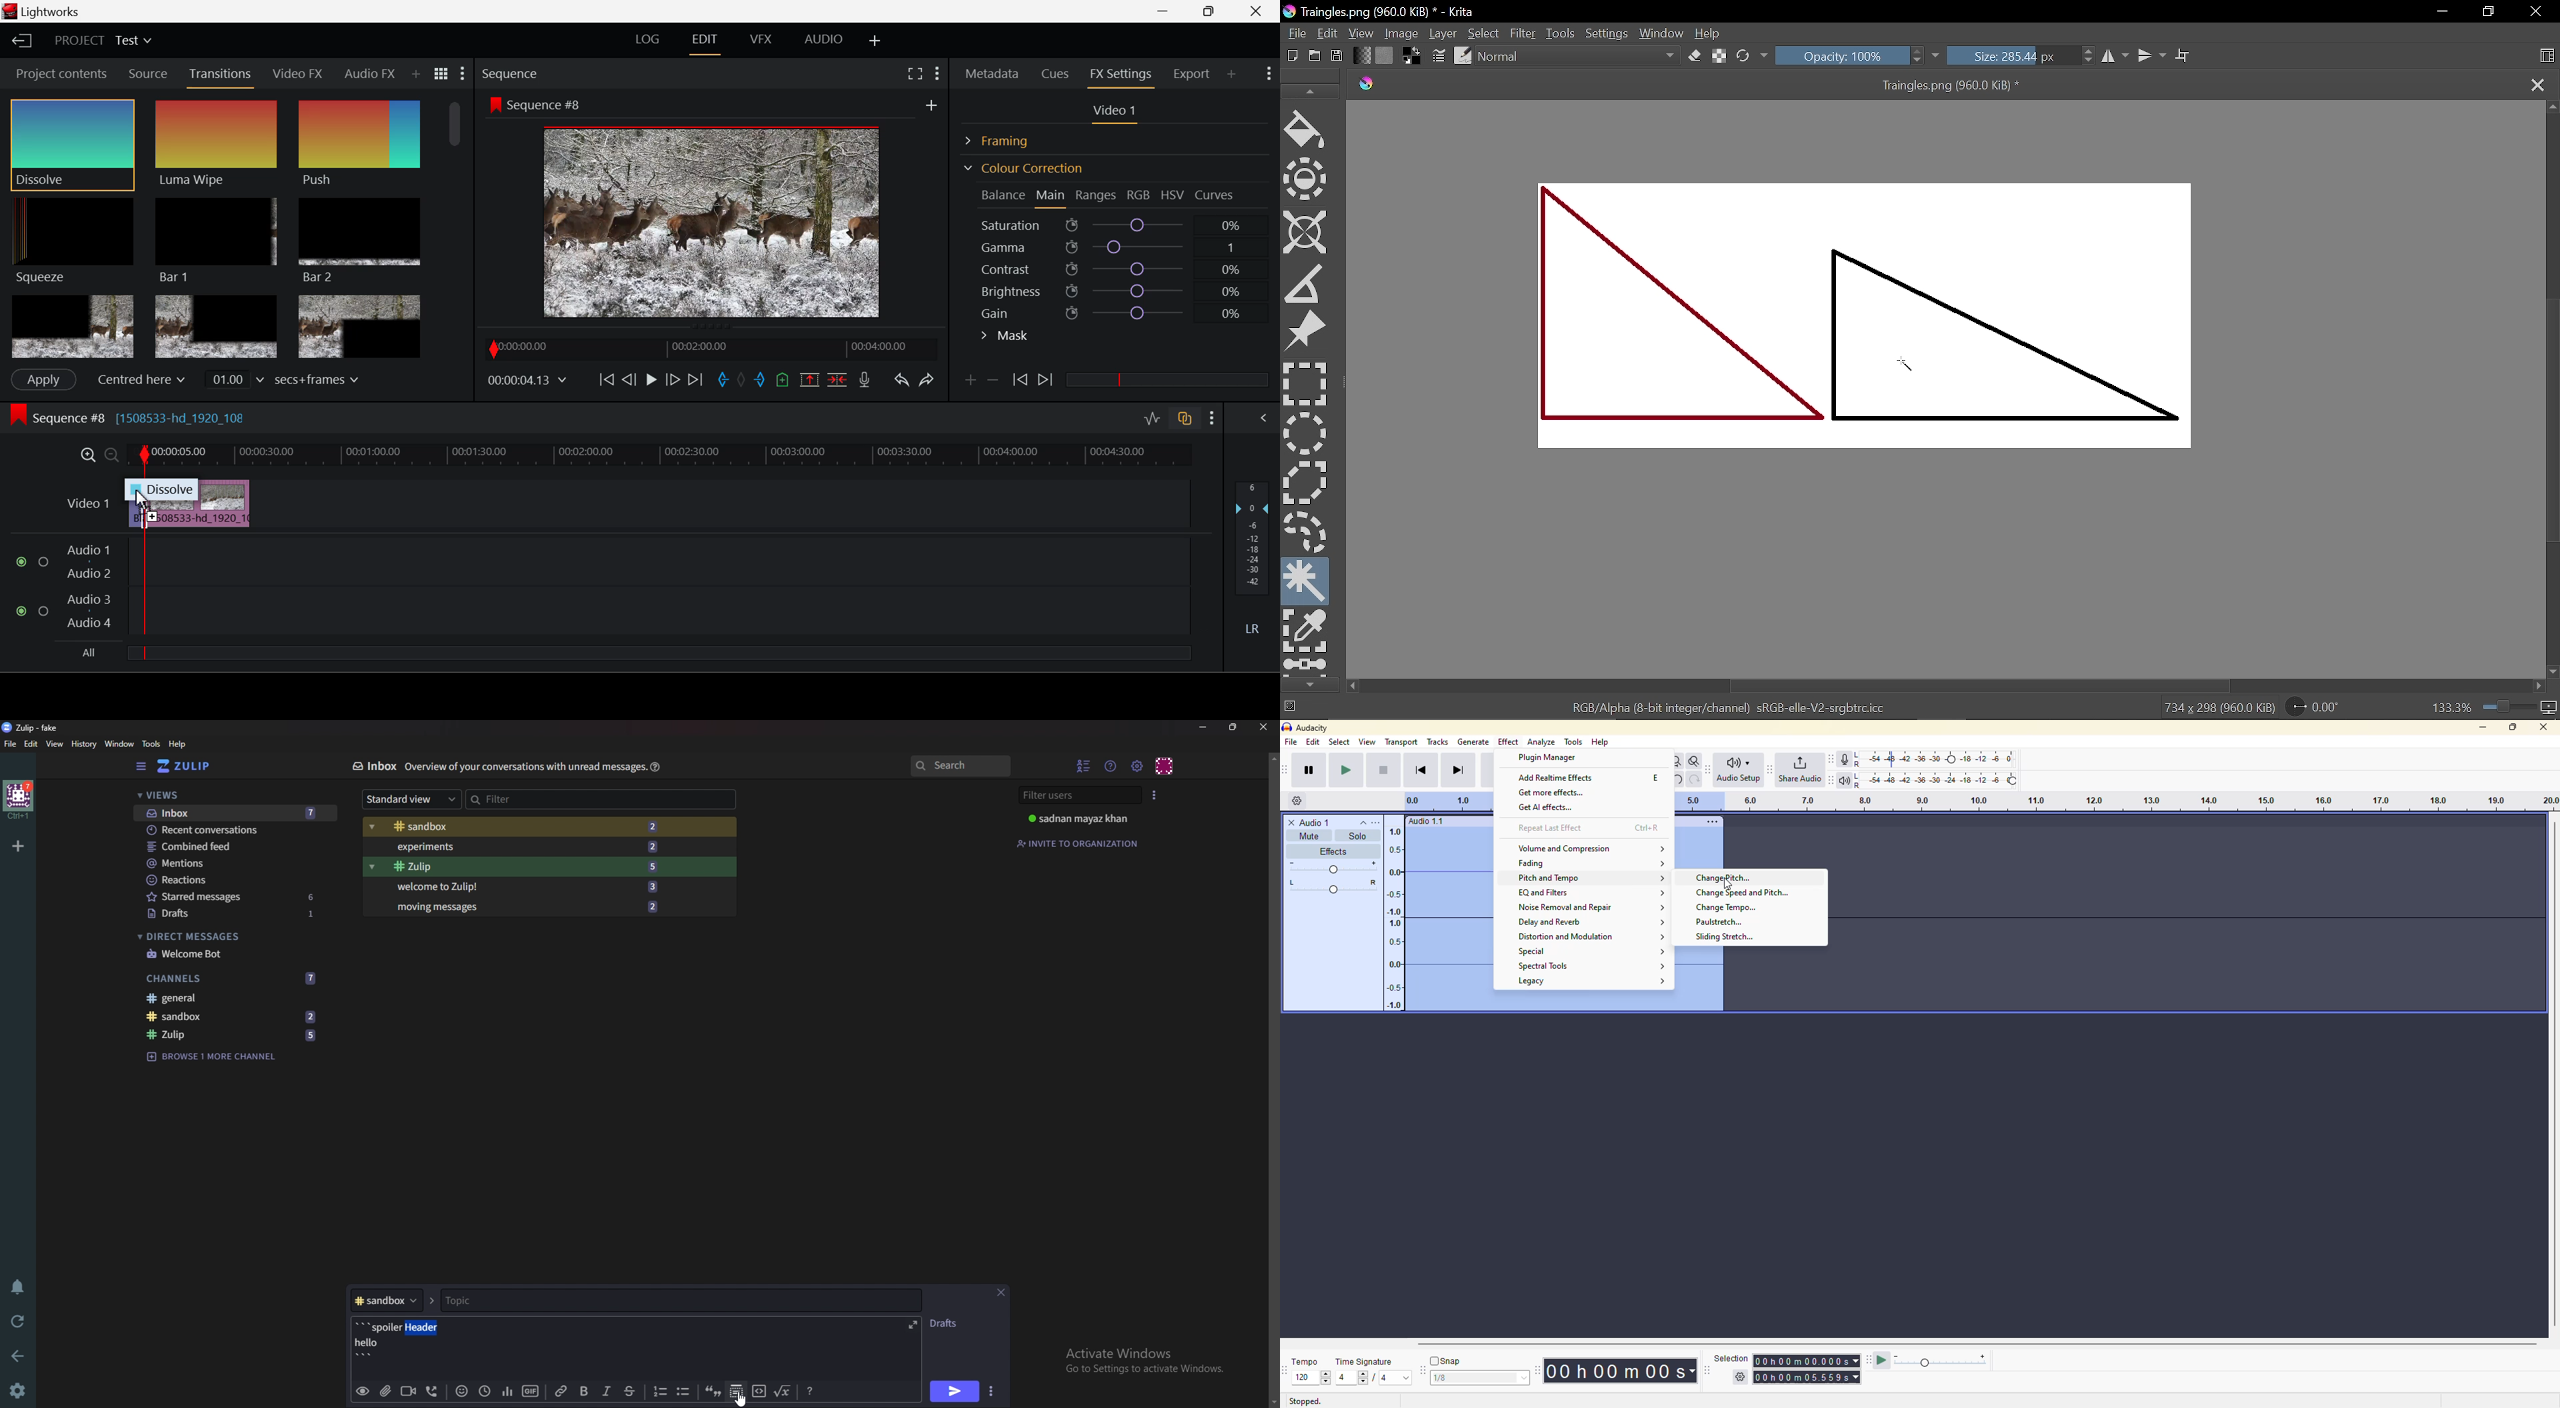 Image resolution: width=2576 pixels, height=1428 pixels. I want to click on Close tab, so click(2534, 84).